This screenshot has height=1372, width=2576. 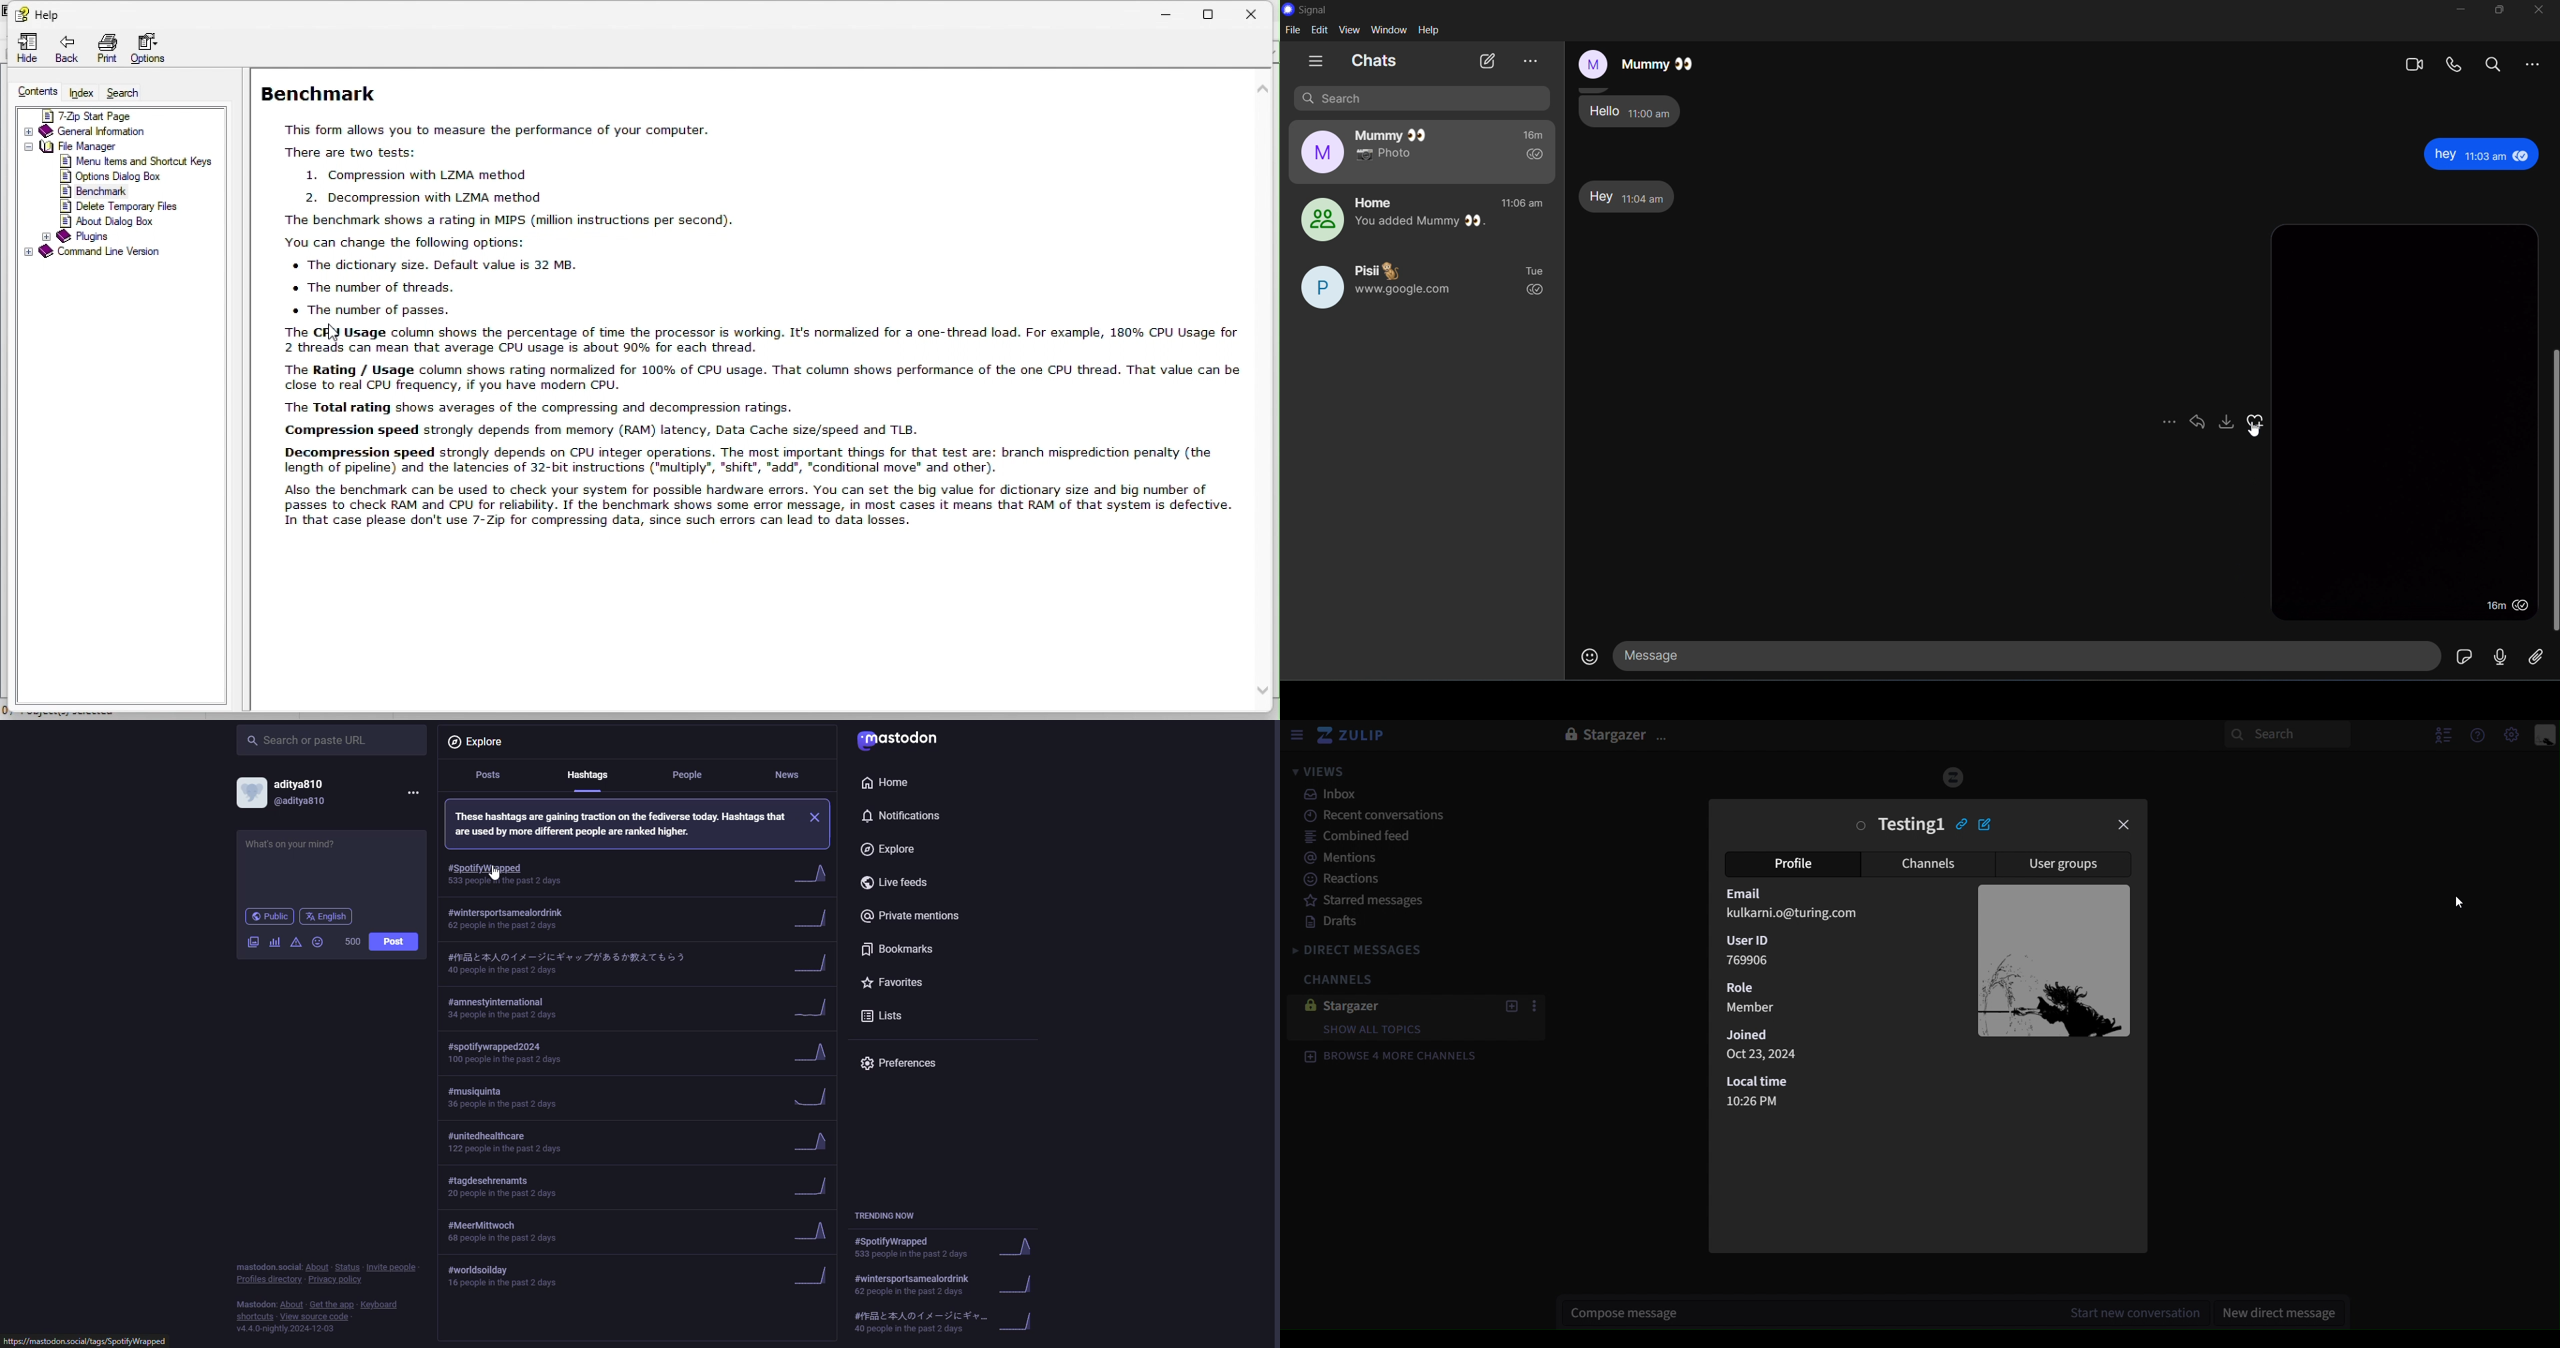 I want to click on emoji, so click(x=317, y=942).